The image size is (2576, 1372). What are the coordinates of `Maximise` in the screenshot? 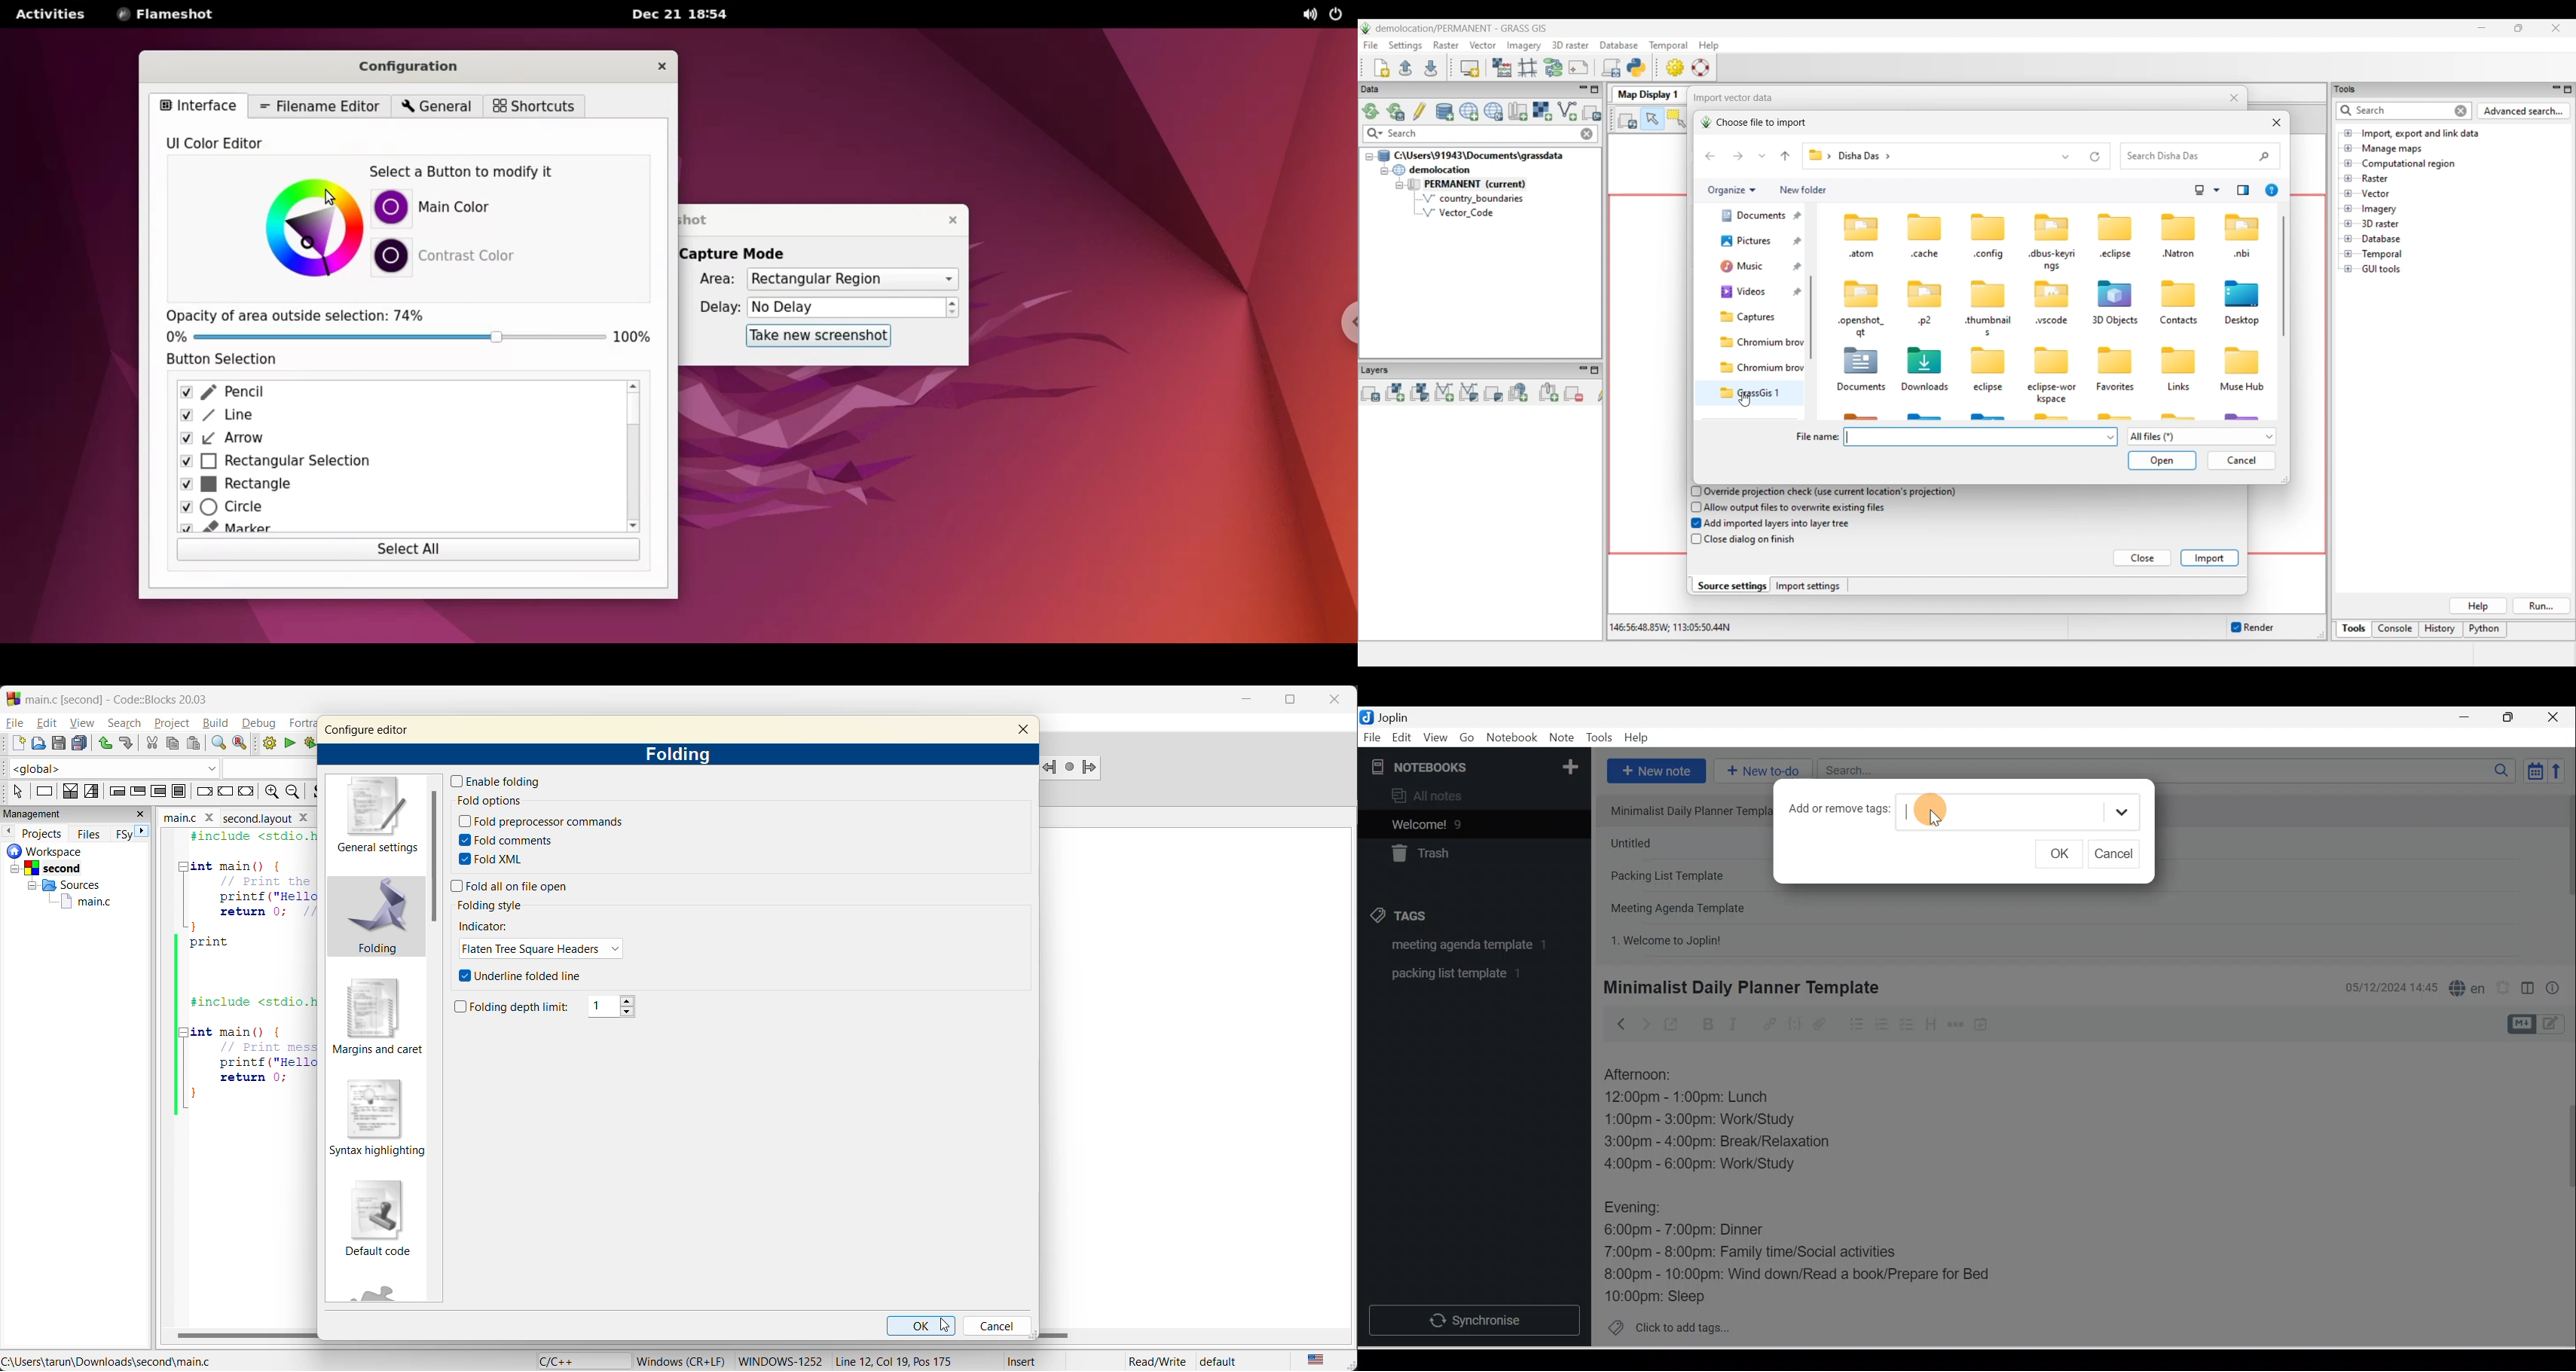 It's located at (2513, 718).